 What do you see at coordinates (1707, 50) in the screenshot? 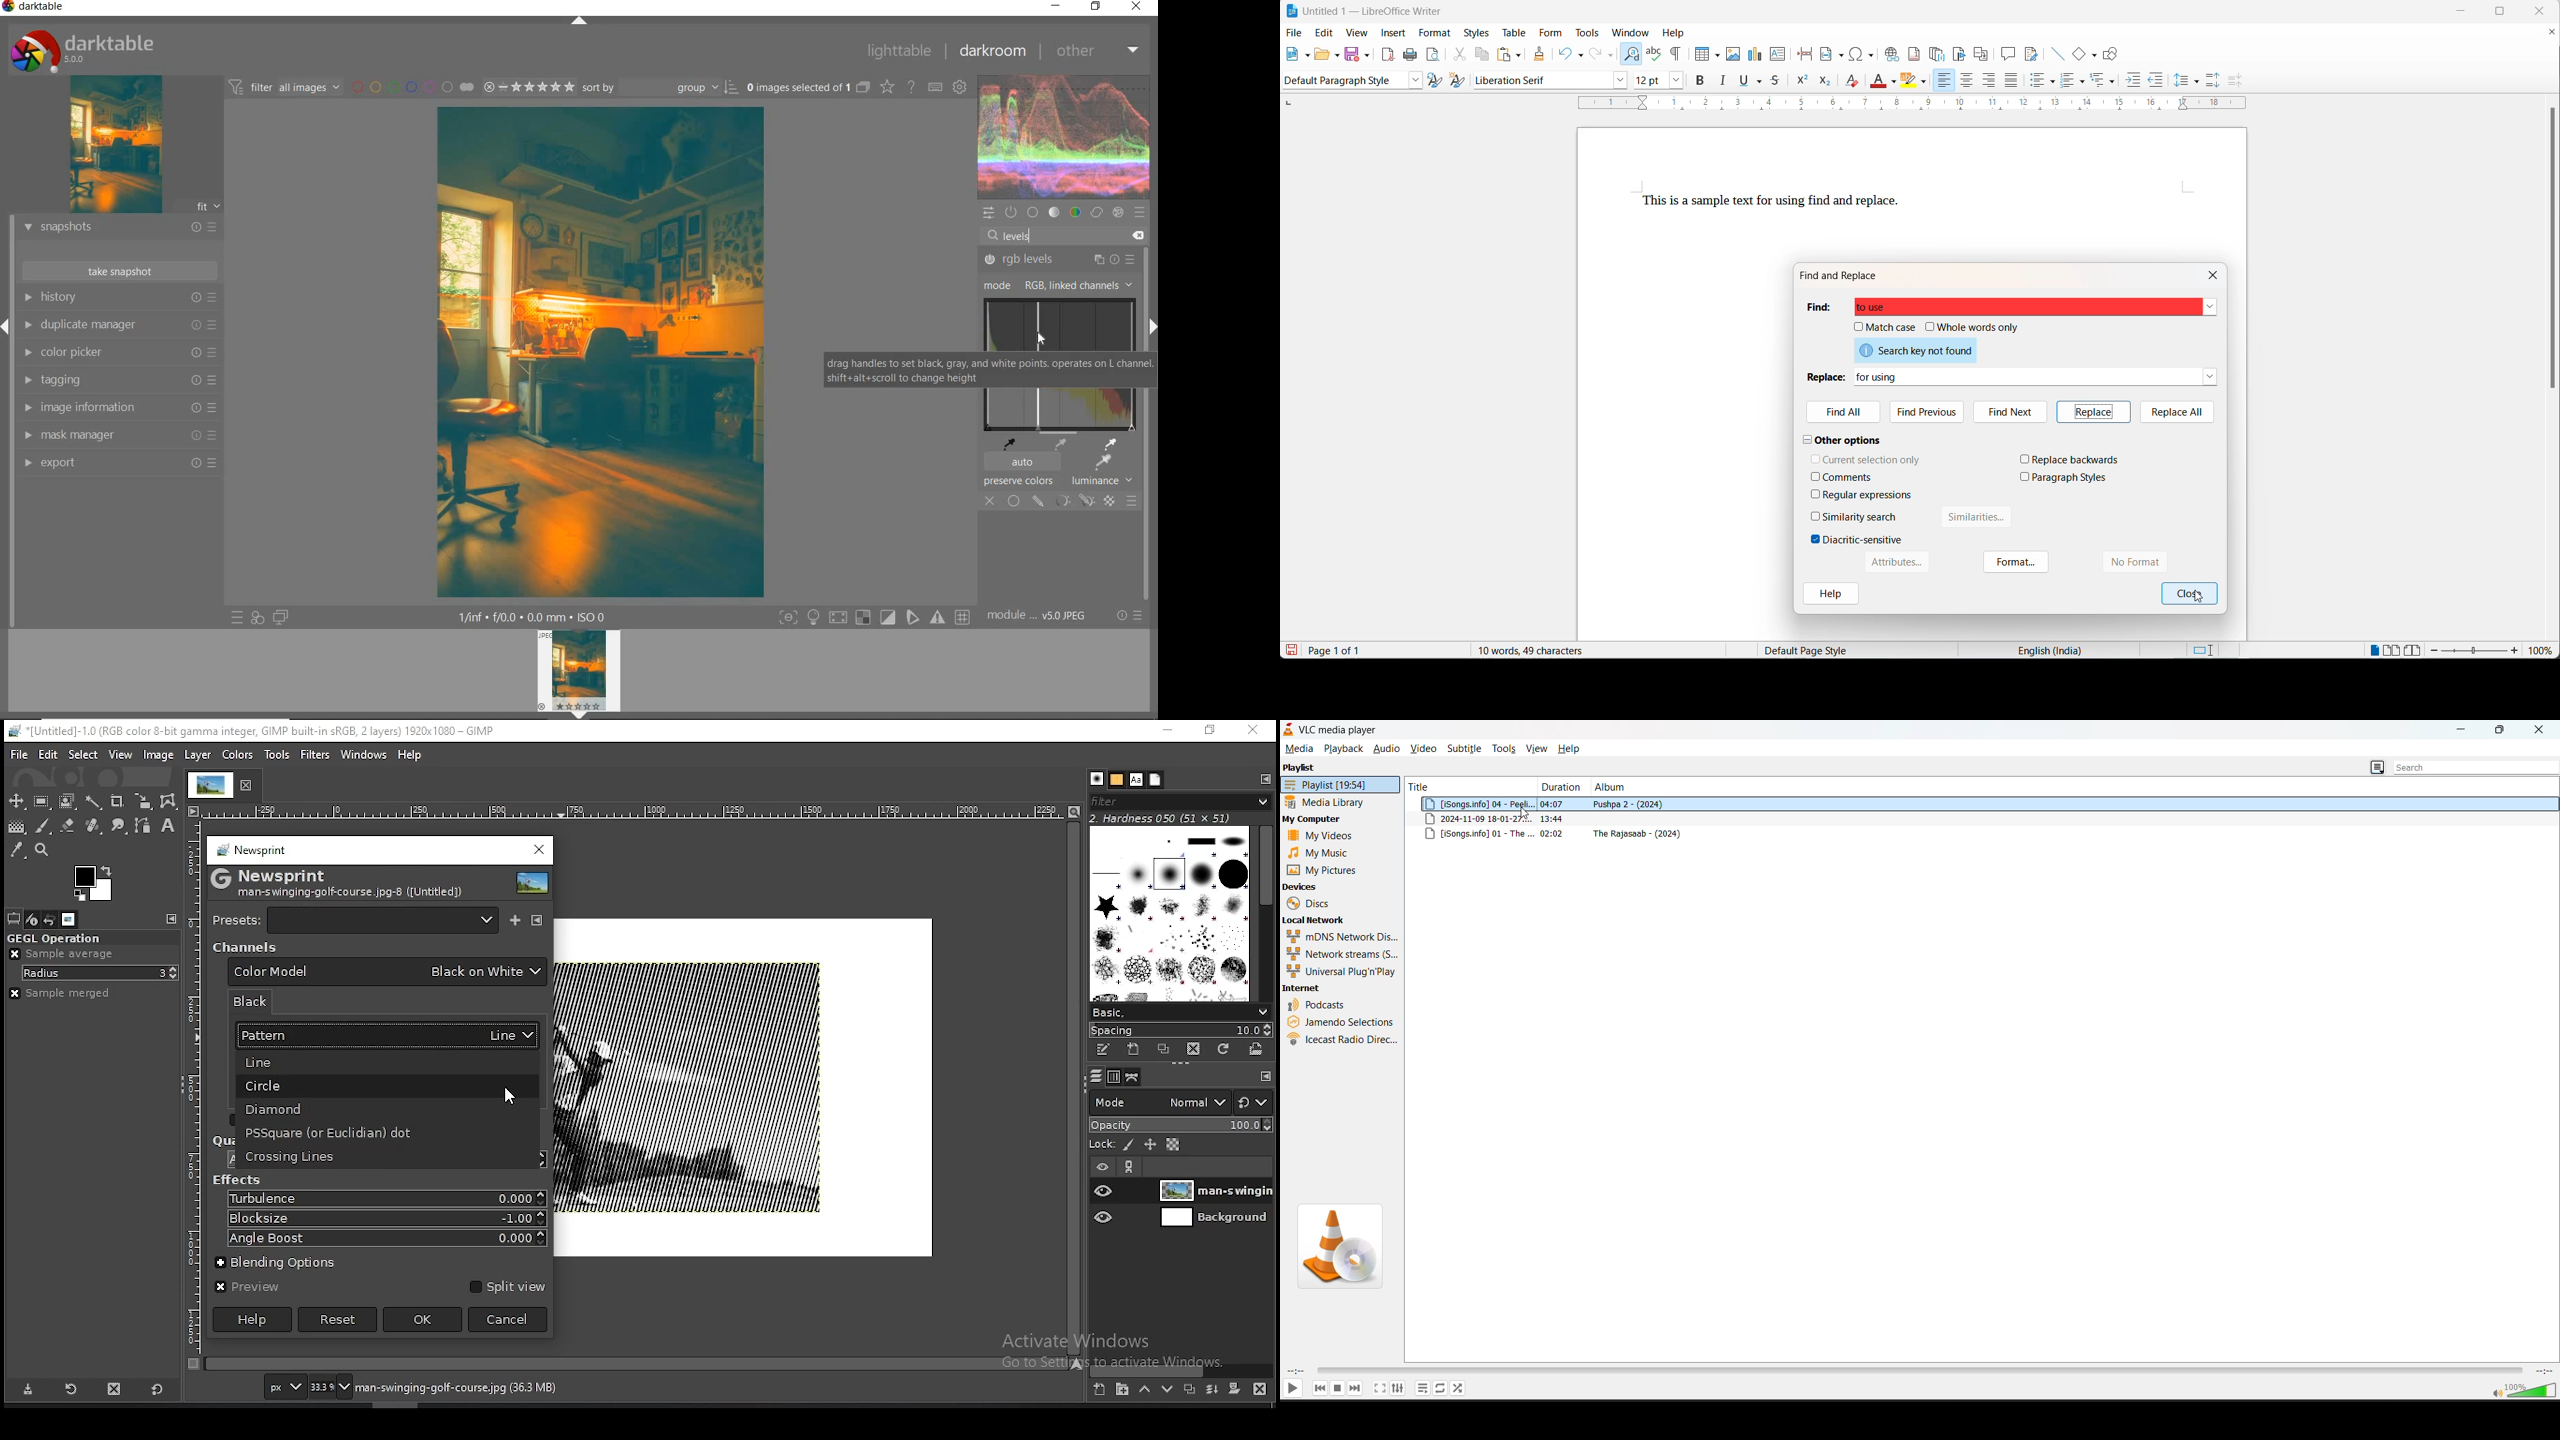
I see `insert table` at bounding box center [1707, 50].